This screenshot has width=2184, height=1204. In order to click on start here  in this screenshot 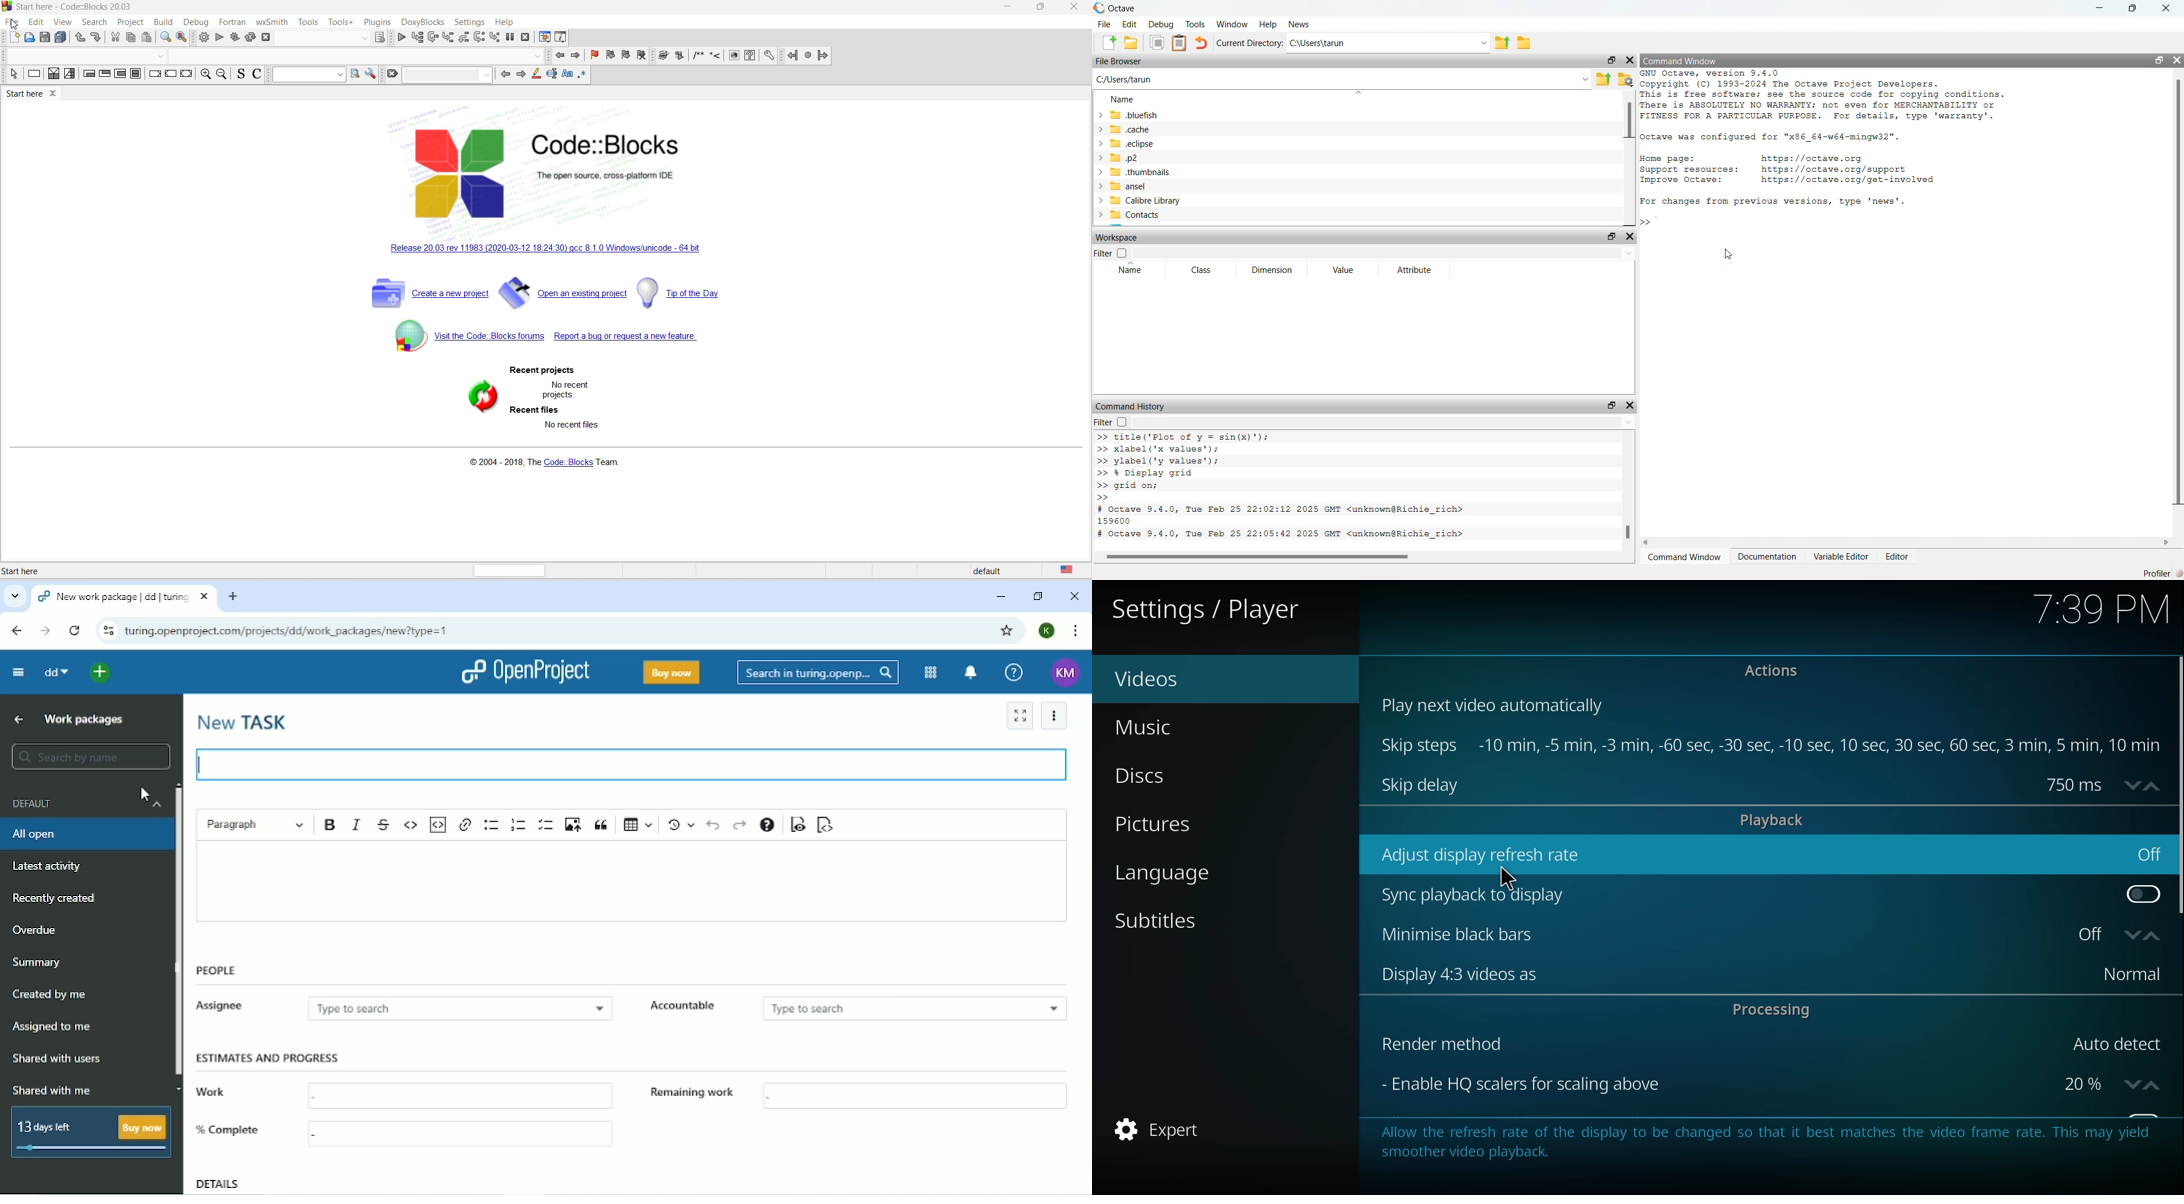, I will do `click(23, 572)`.